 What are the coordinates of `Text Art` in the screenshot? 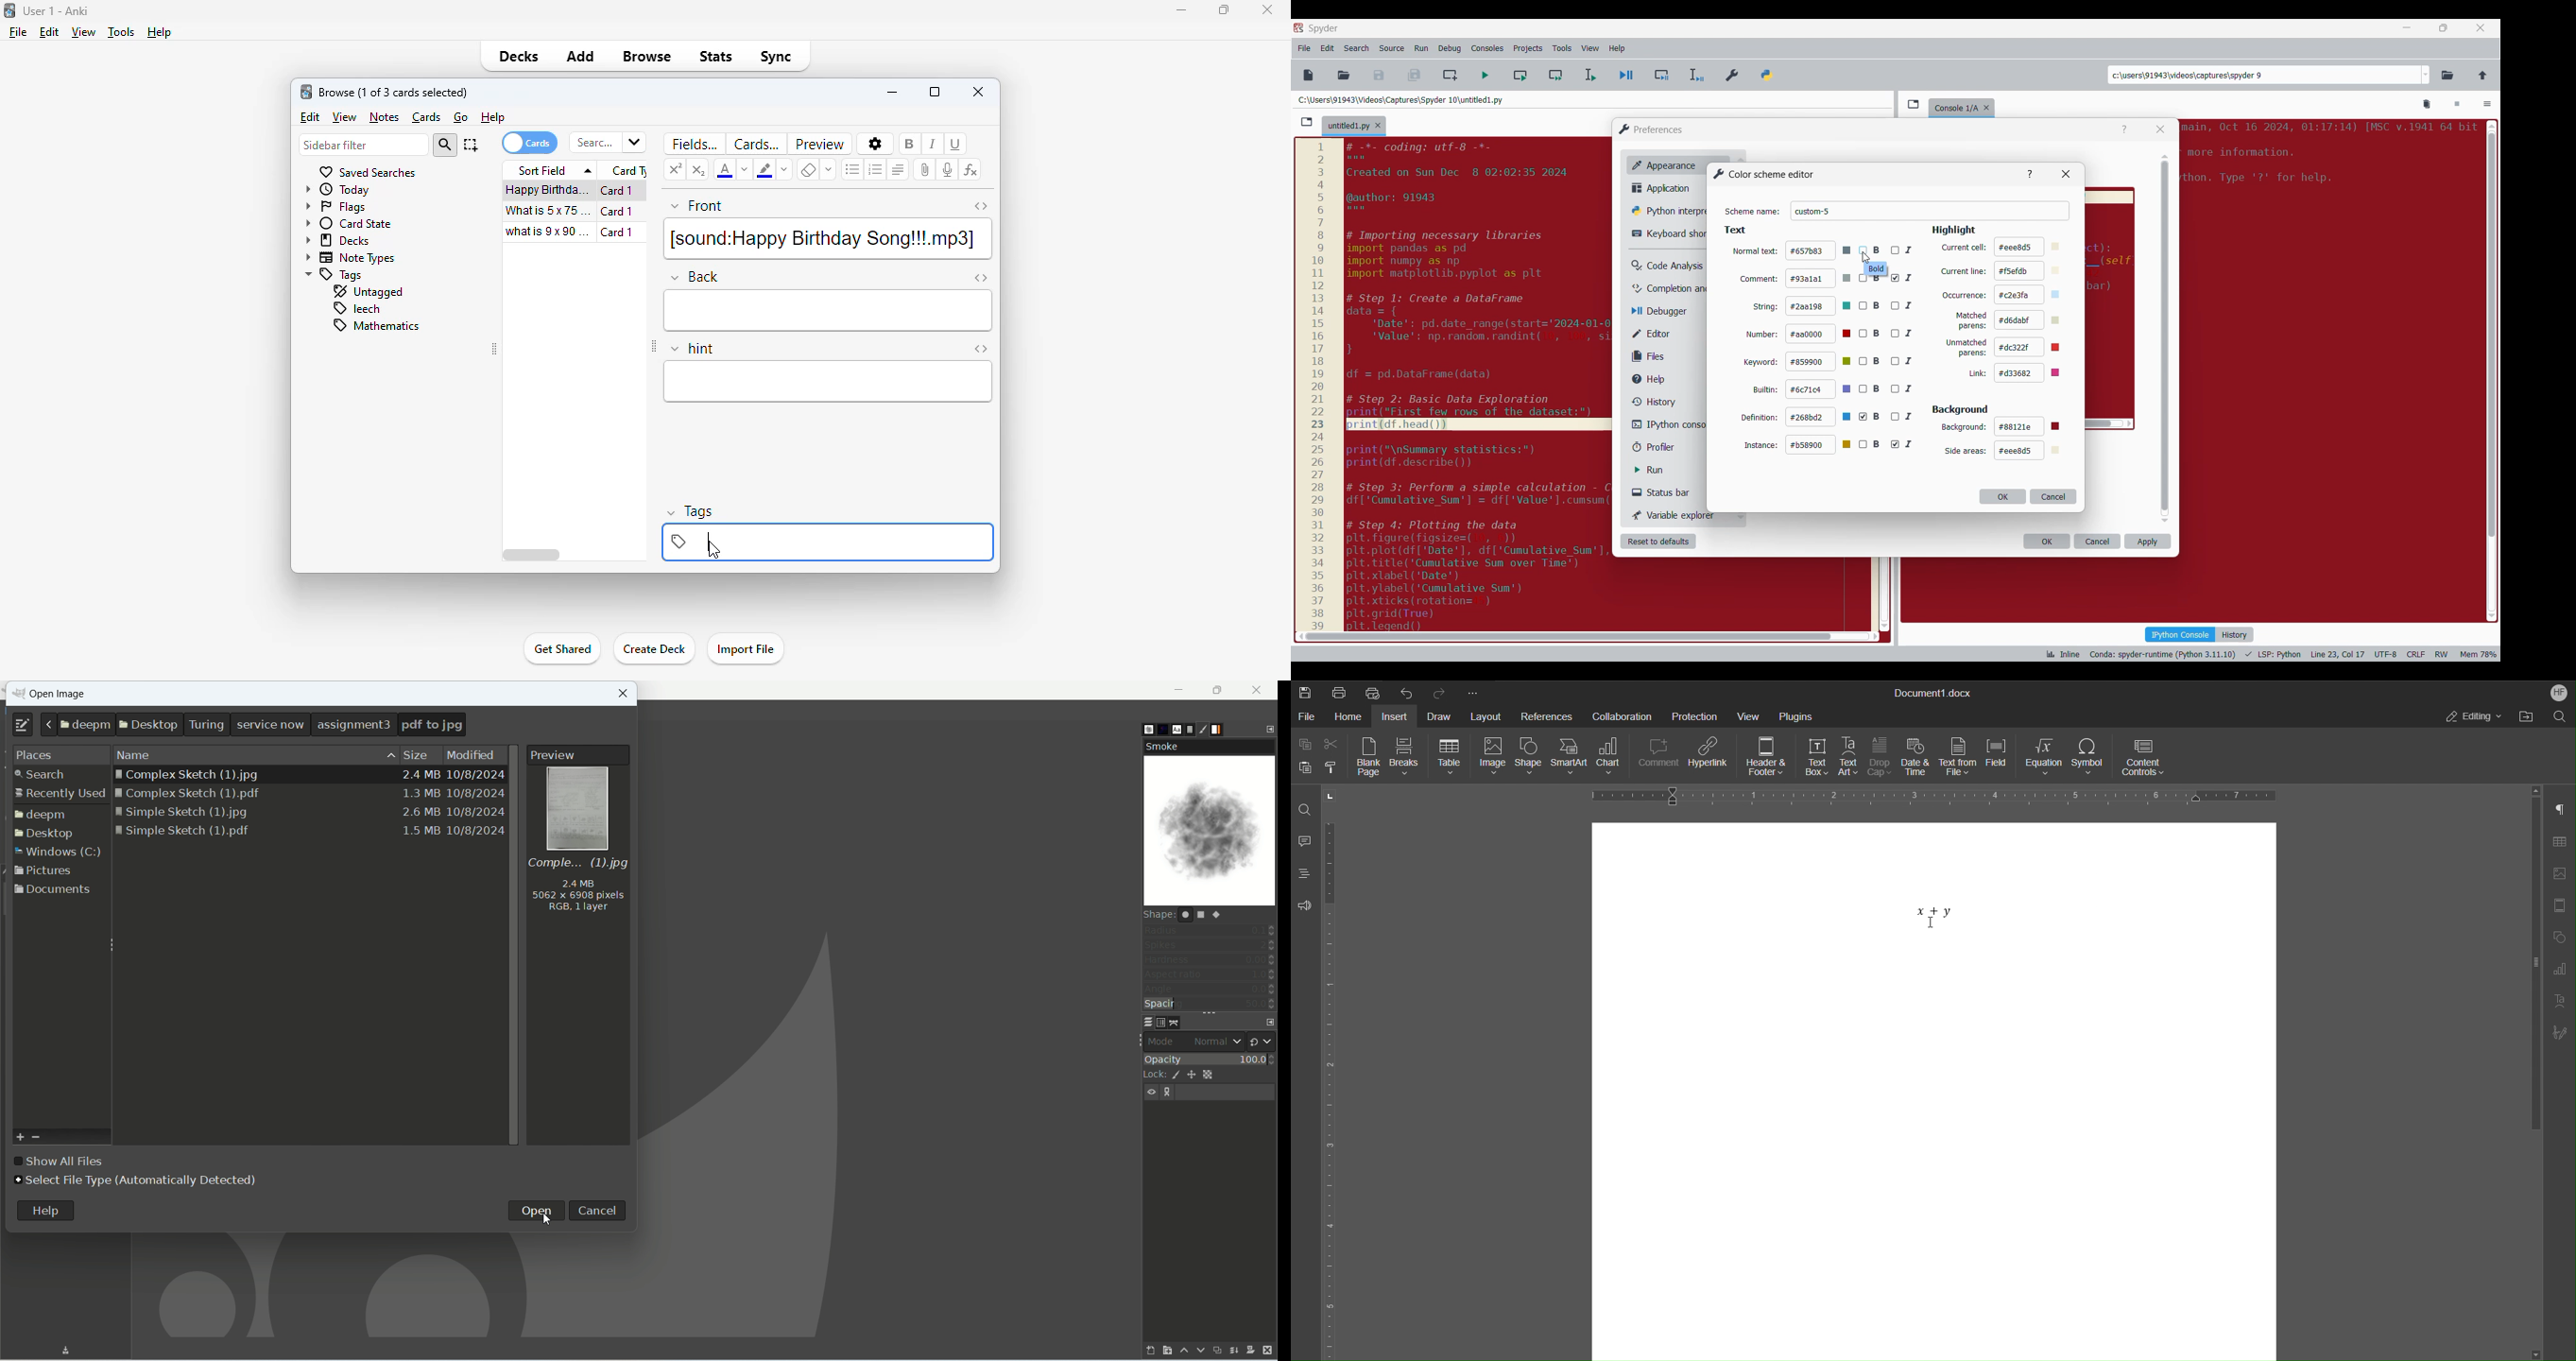 It's located at (1849, 758).